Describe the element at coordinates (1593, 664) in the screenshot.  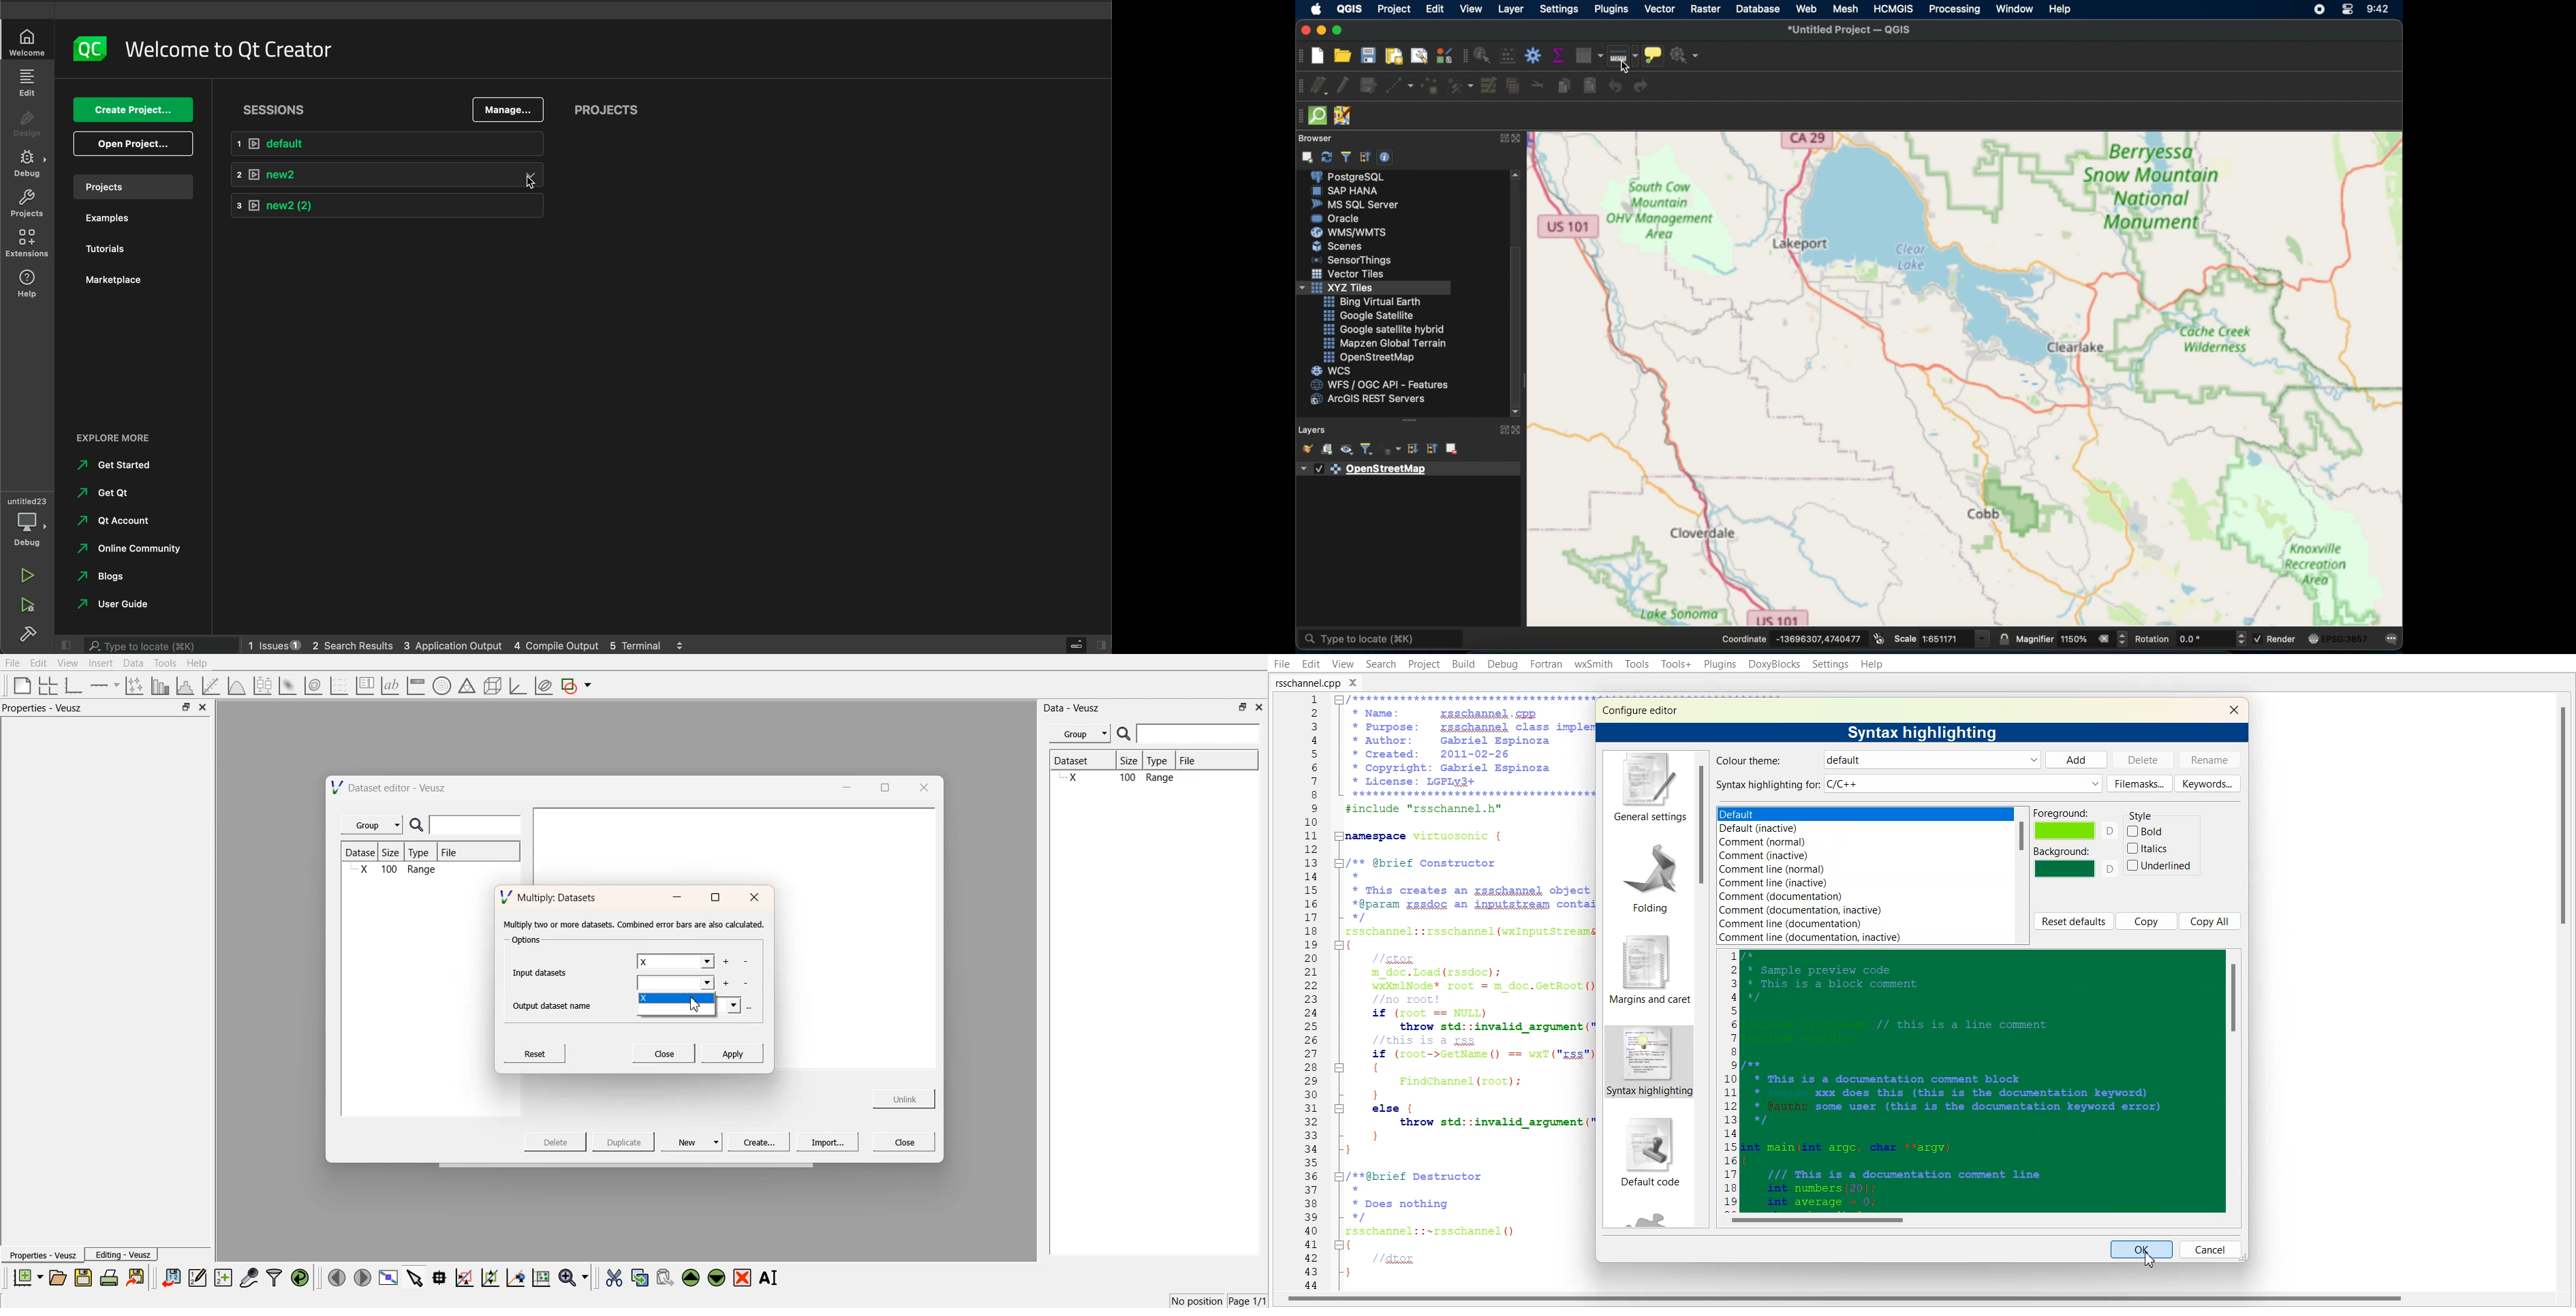
I see `wxSmith` at that location.